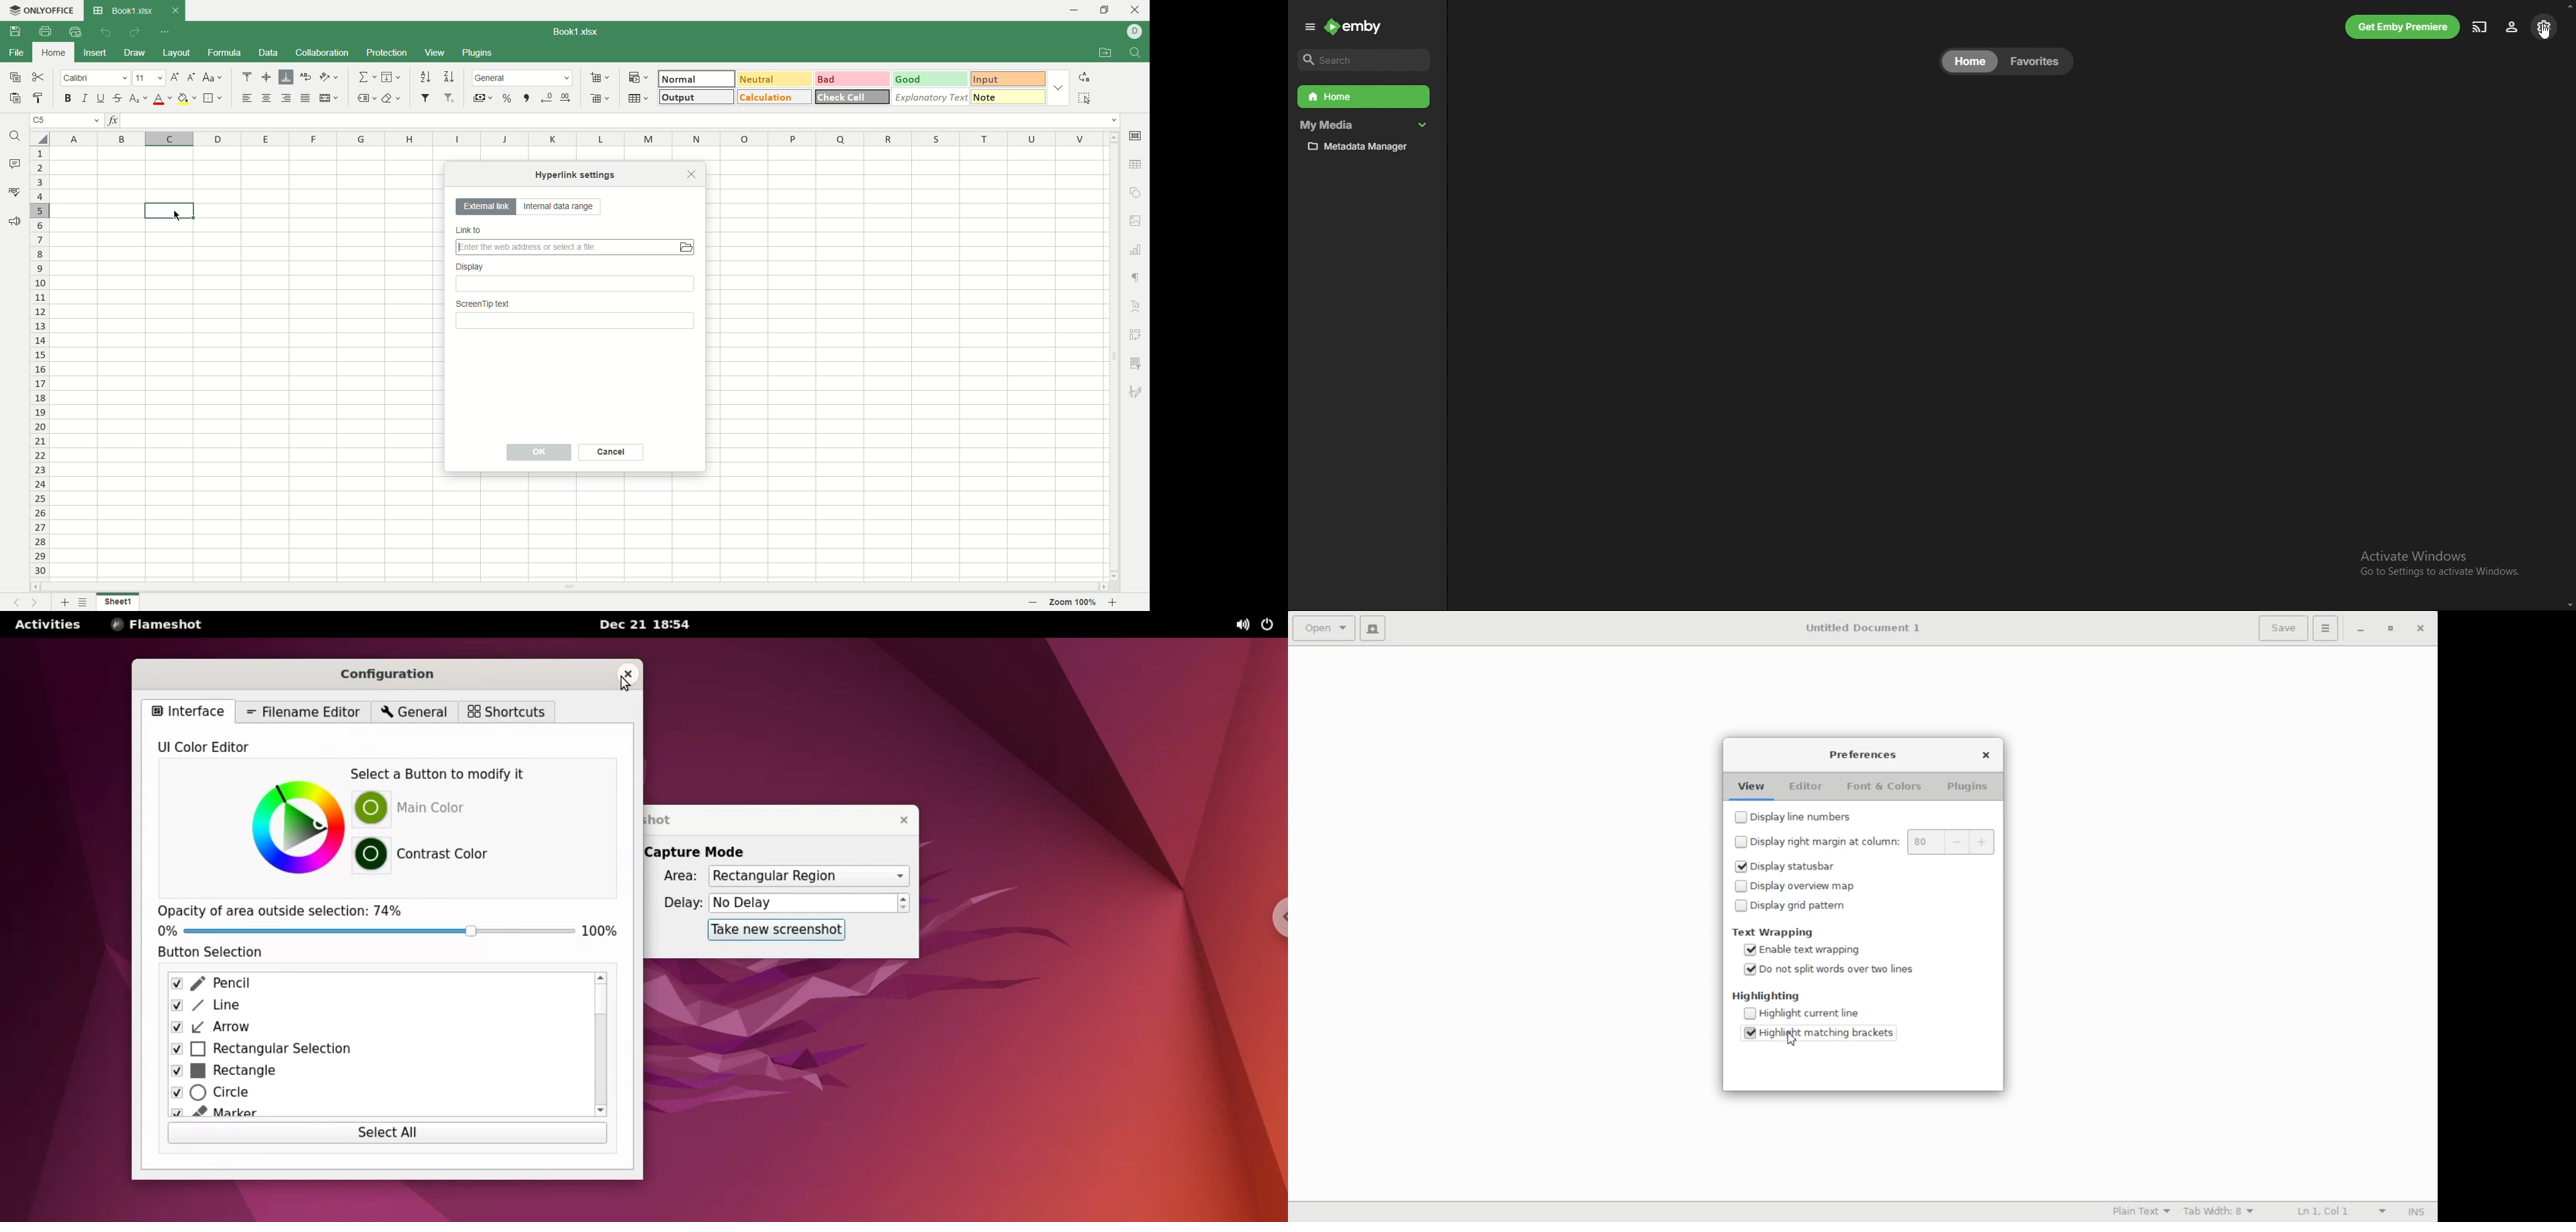 Image resolution: width=2576 pixels, height=1232 pixels. Describe the element at coordinates (775, 78) in the screenshot. I see `neutral` at that location.